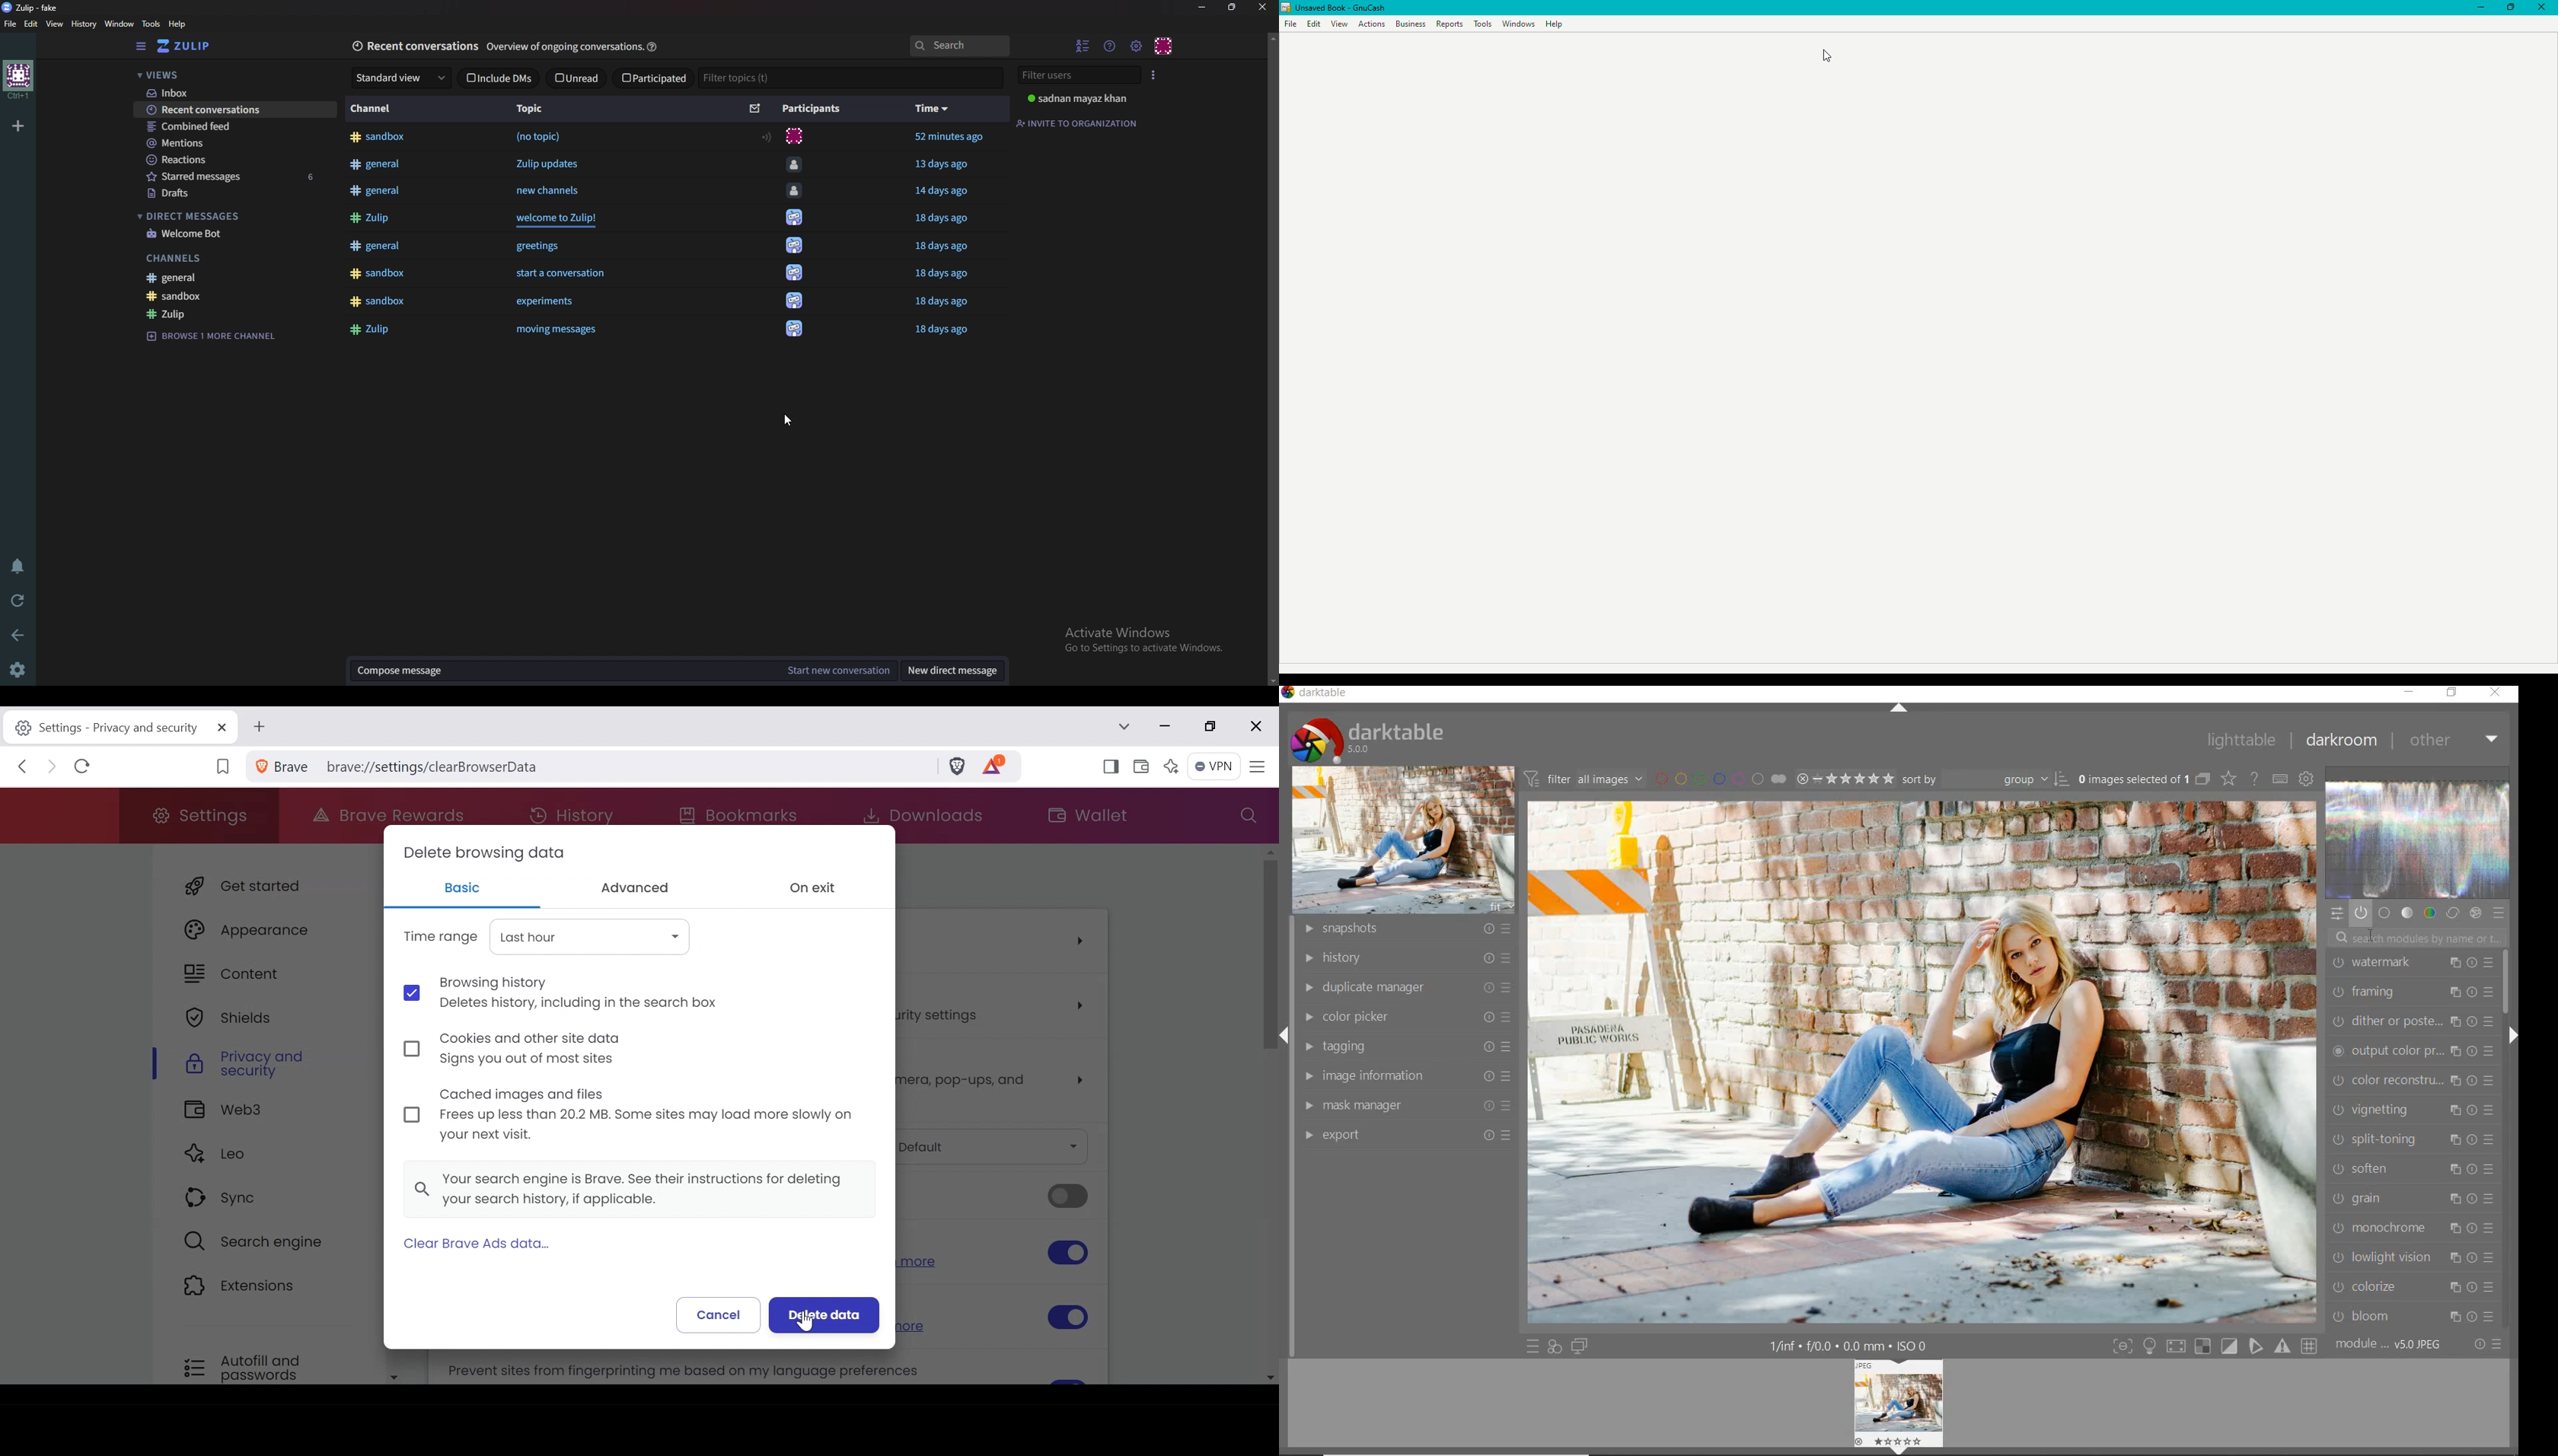 The height and width of the screenshot is (1456, 2576). I want to click on watermark, so click(2410, 964).